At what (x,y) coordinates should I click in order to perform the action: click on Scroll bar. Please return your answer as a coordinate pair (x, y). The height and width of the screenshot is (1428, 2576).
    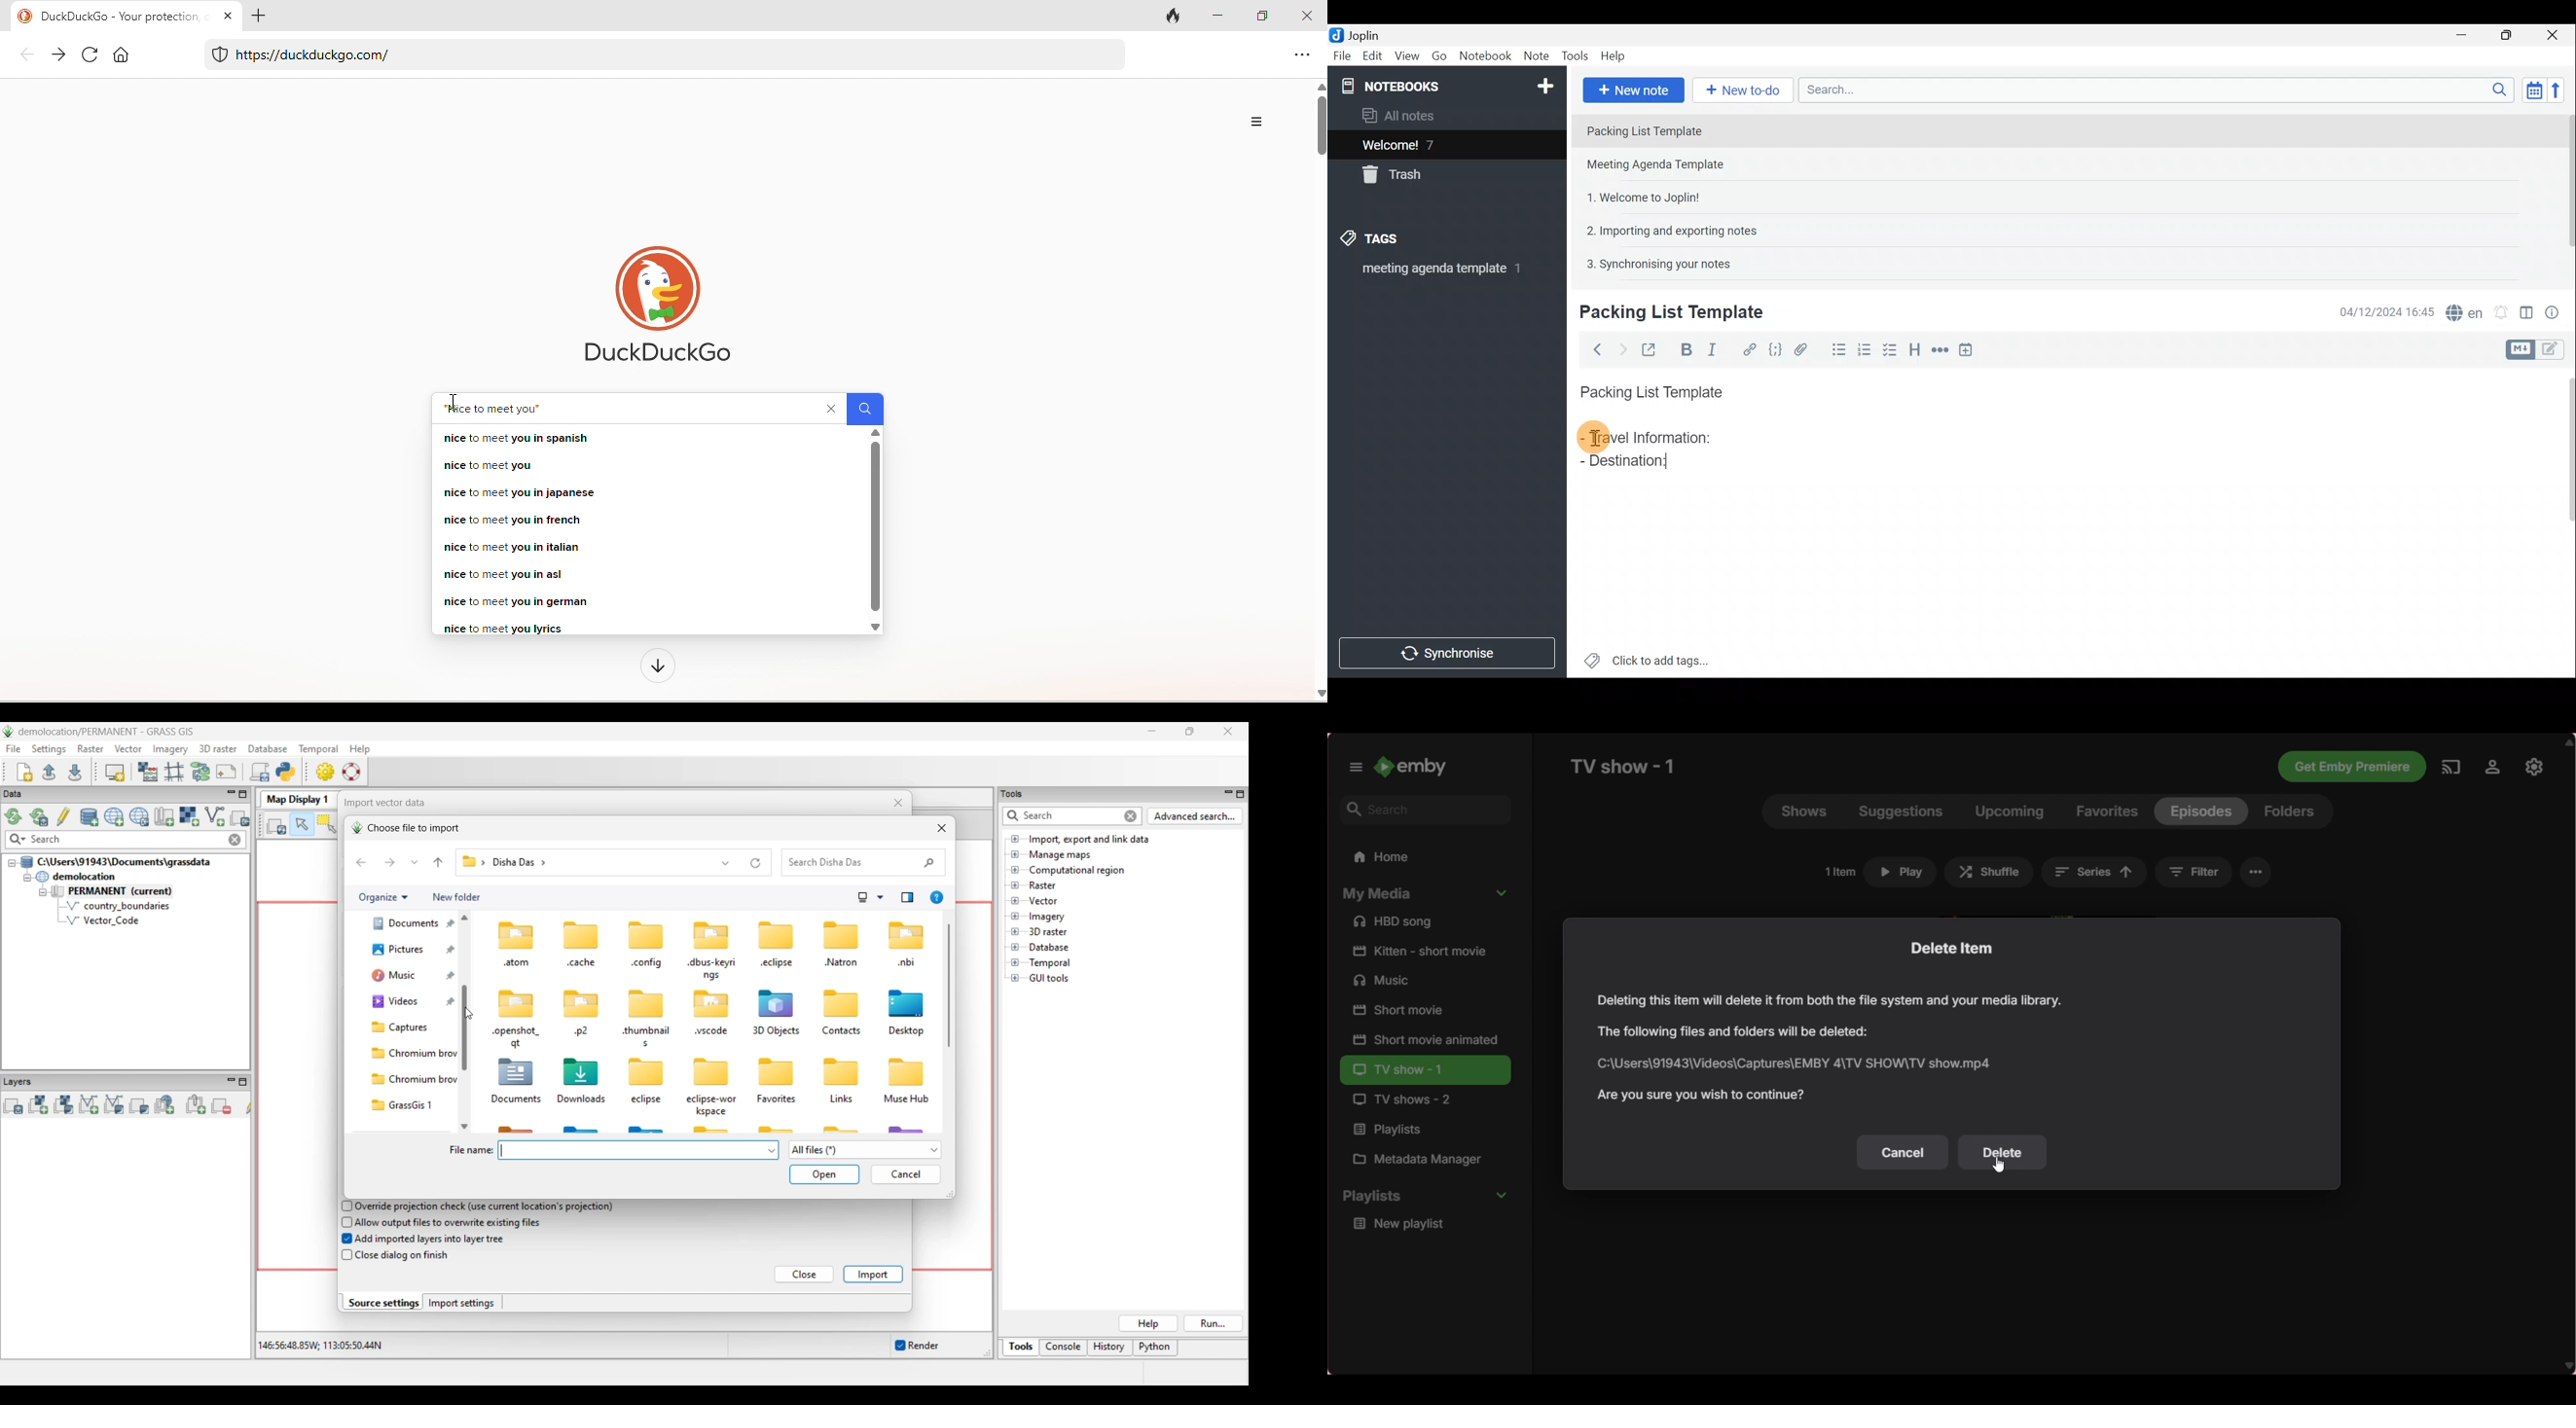
    Looking at the image, I should click on (2565, 521).